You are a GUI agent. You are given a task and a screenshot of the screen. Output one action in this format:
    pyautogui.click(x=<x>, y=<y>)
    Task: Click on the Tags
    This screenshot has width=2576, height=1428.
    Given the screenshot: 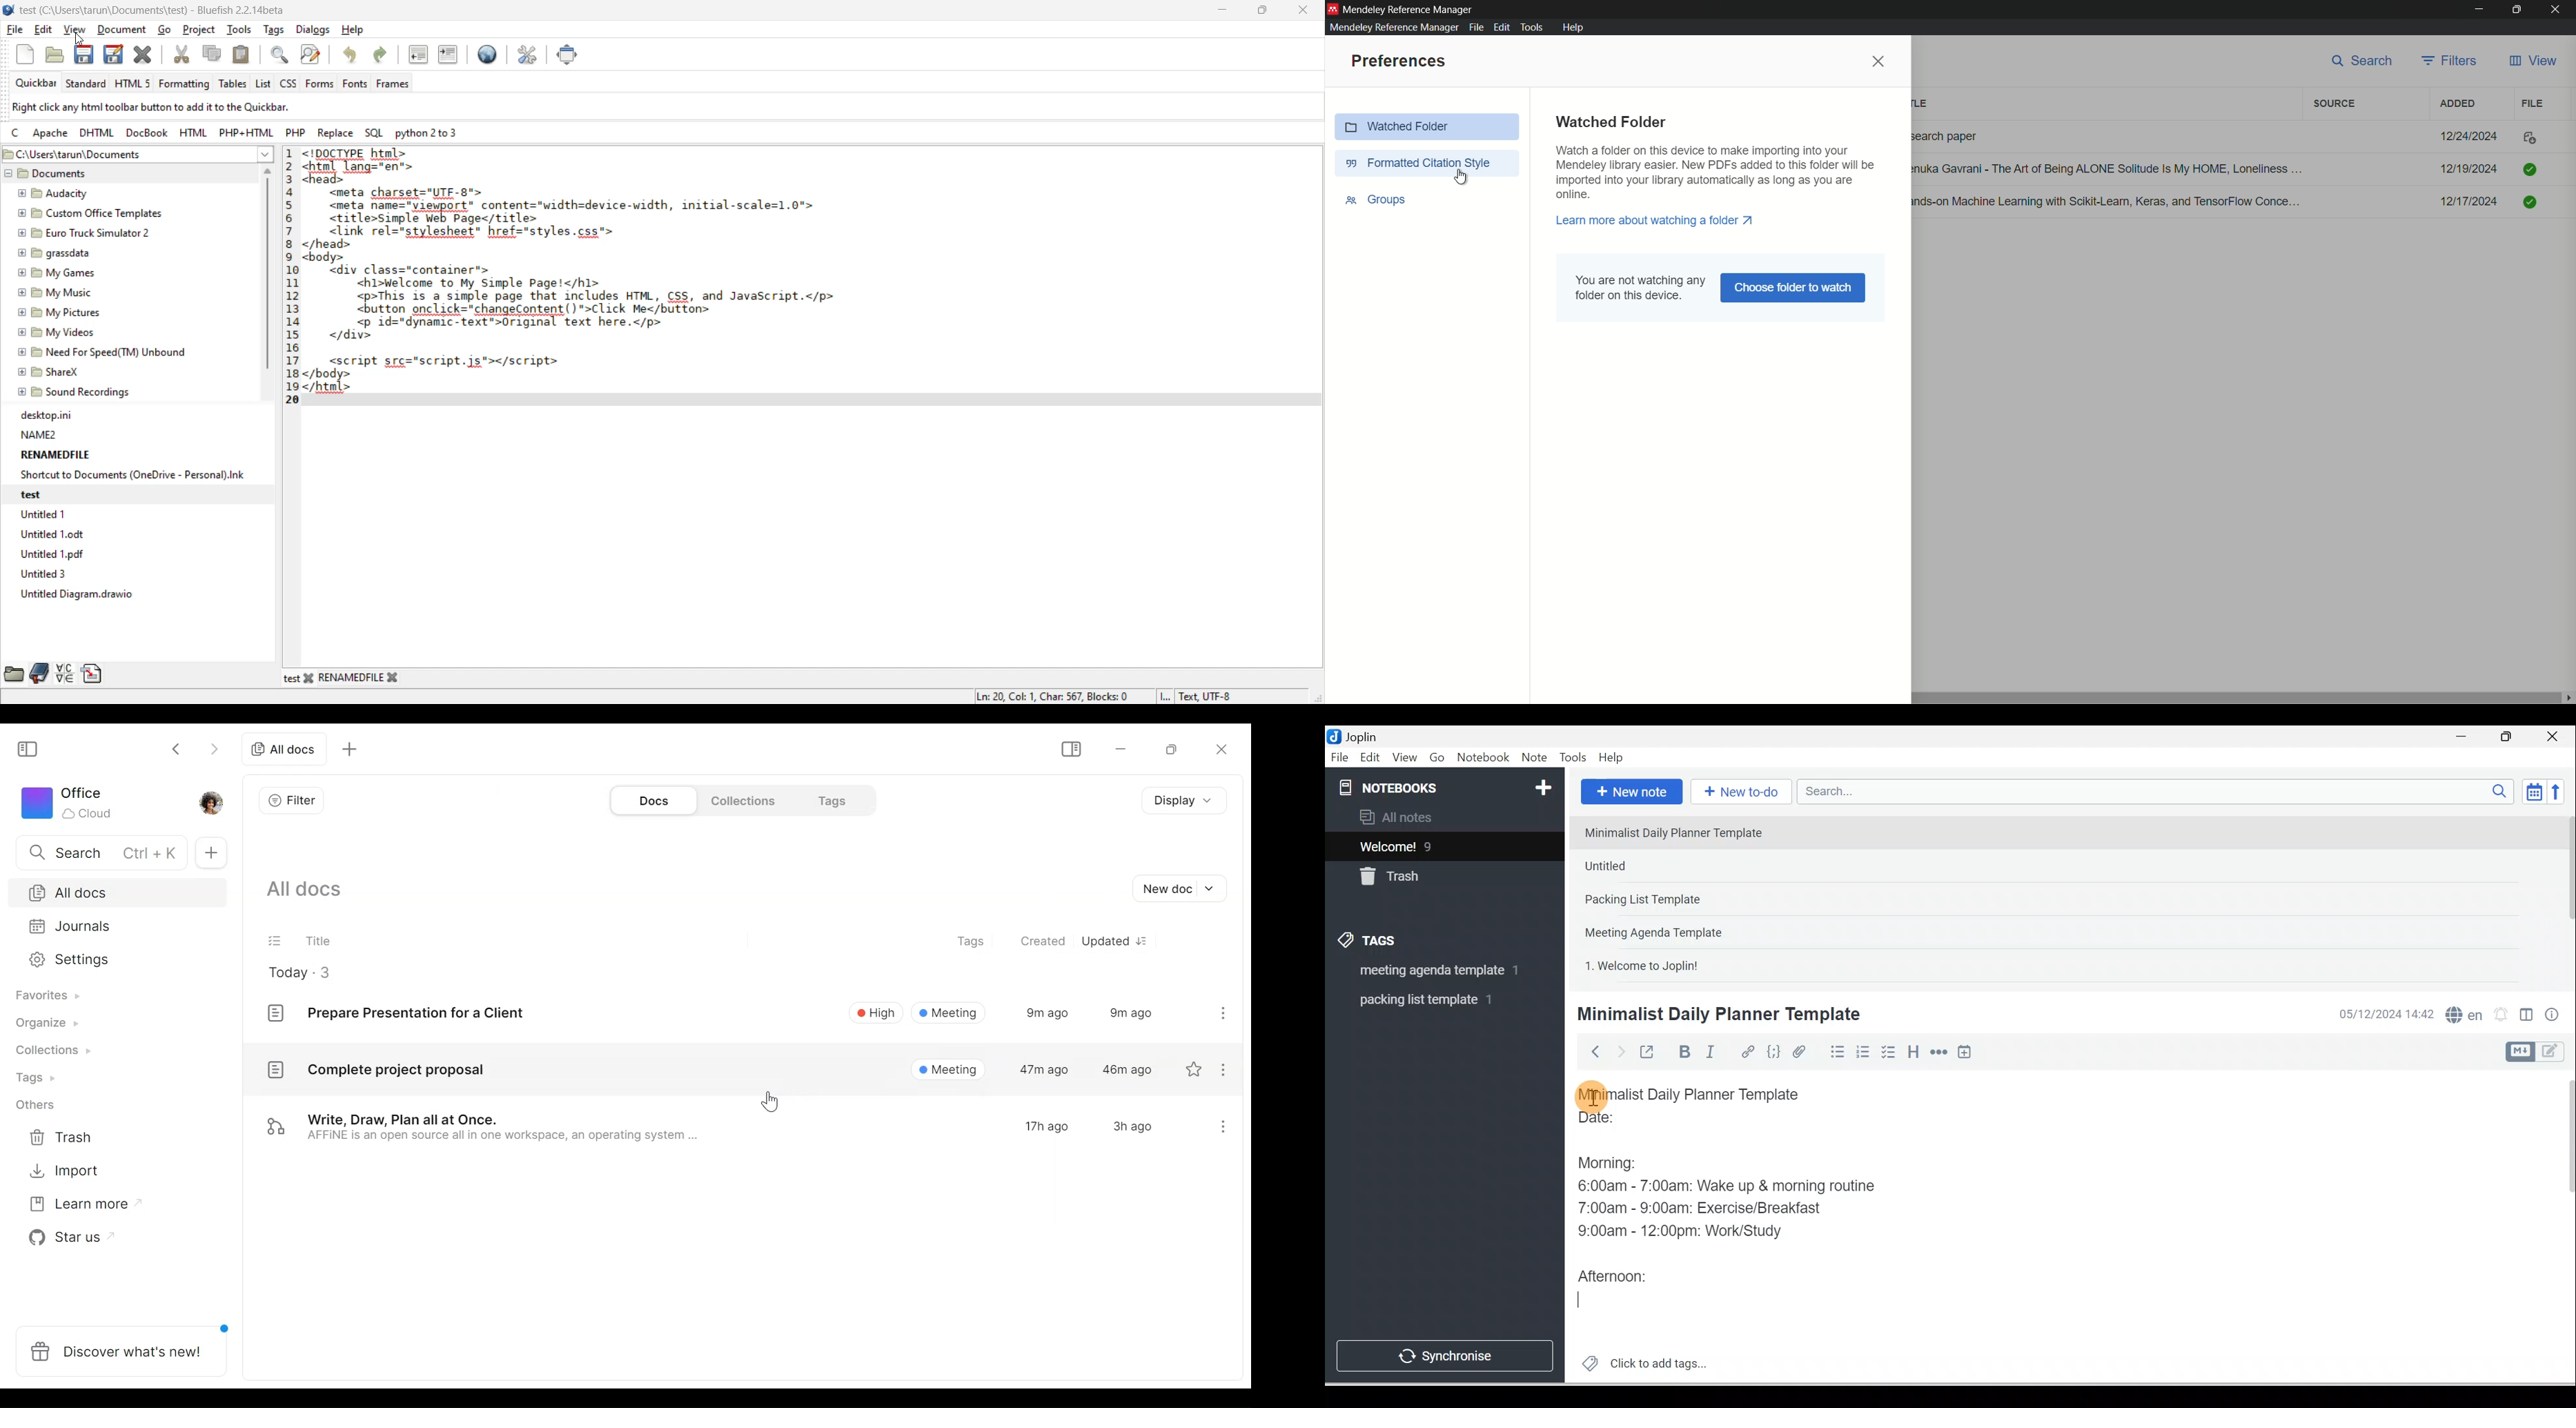 What is the action you would take?
    pyautogui.click(x=1371, y=943)
    